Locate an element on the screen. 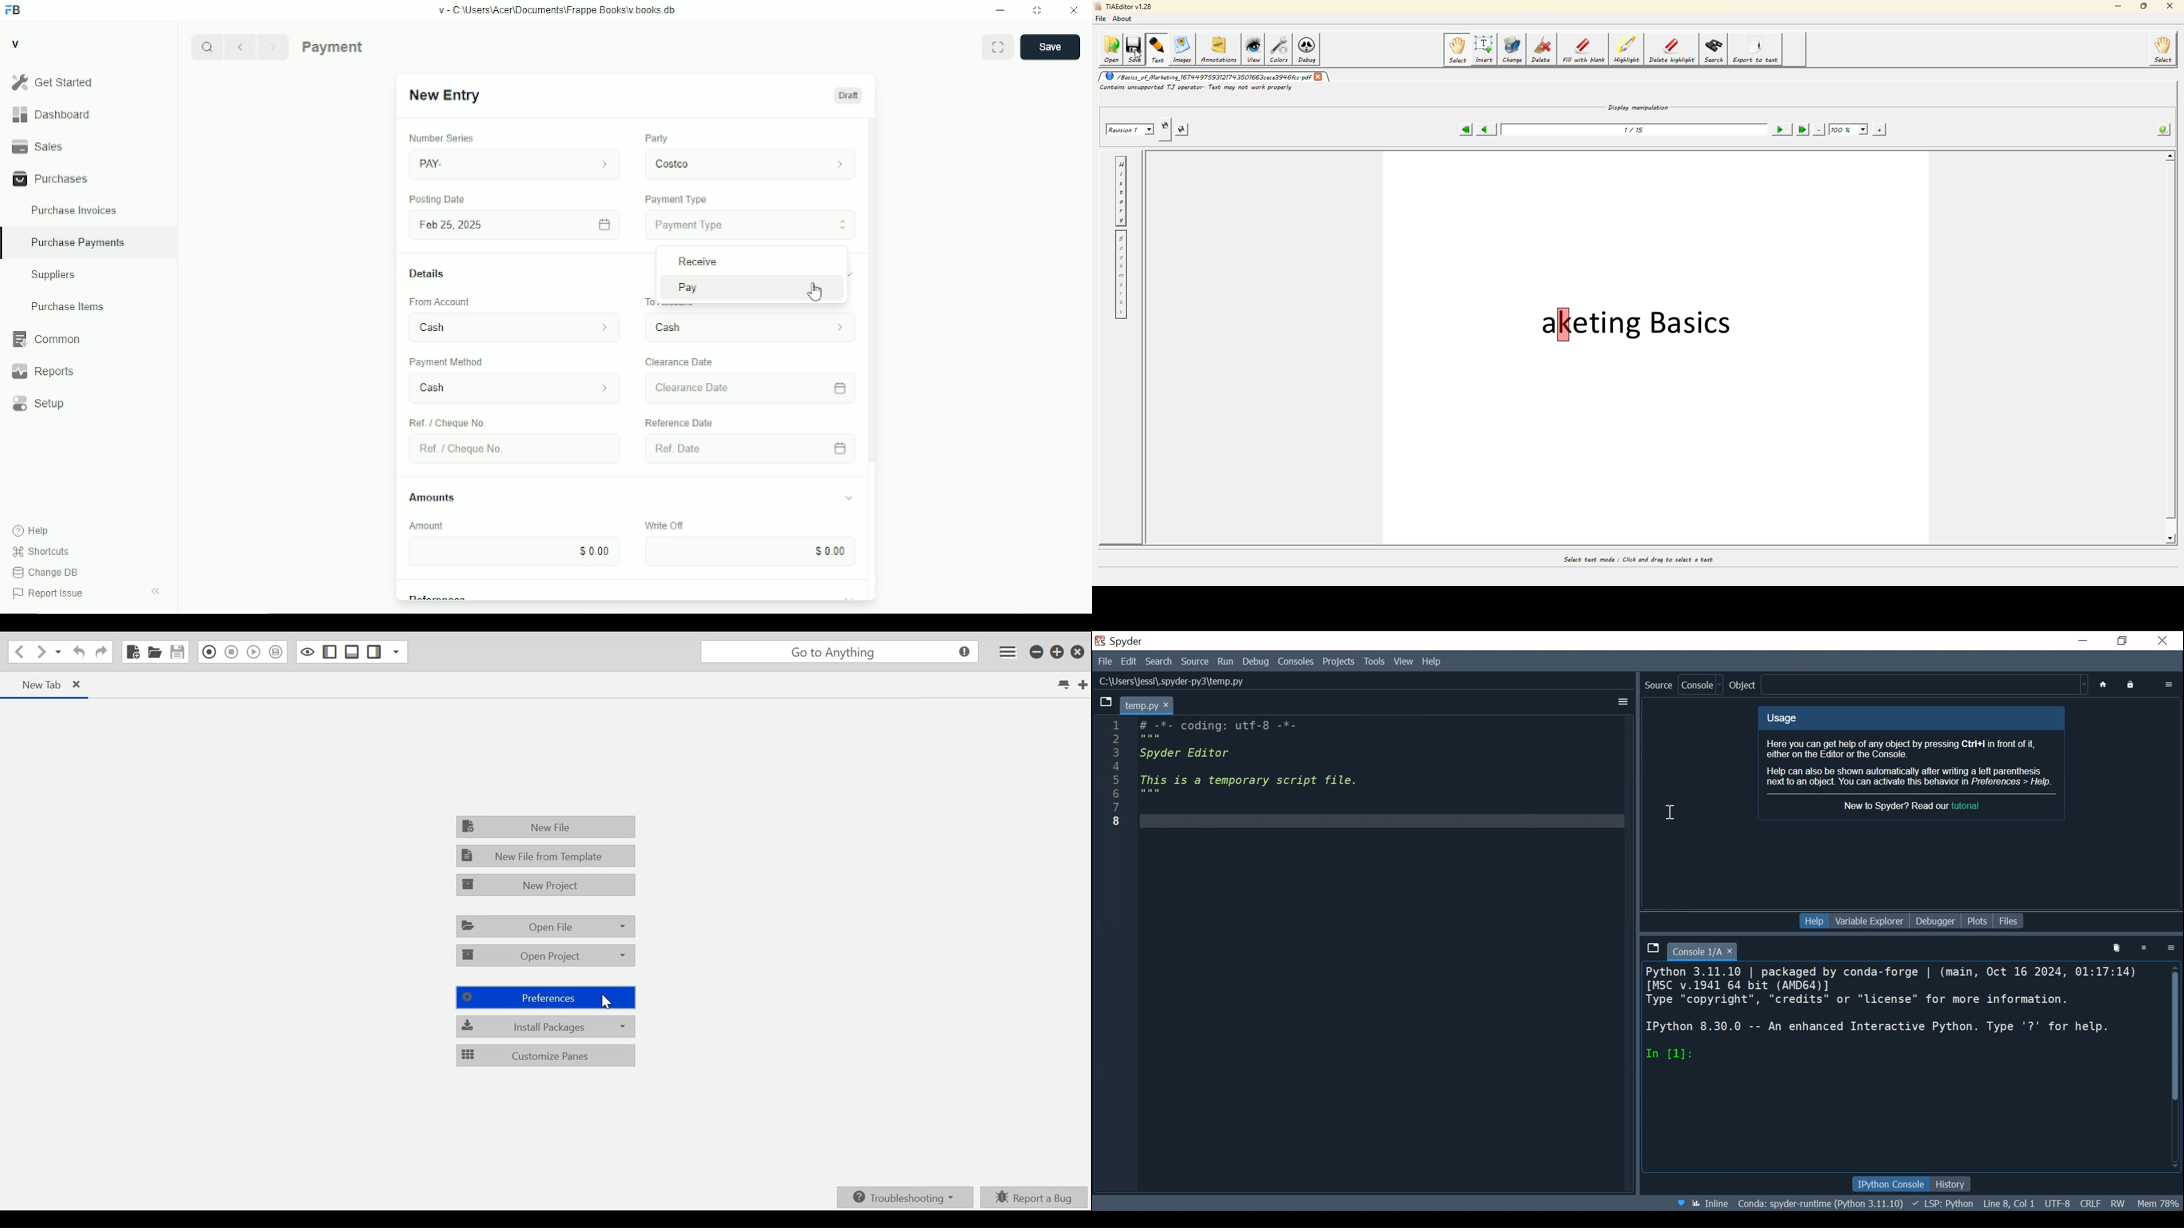  Payment Type is located at coordinates (676, 199).